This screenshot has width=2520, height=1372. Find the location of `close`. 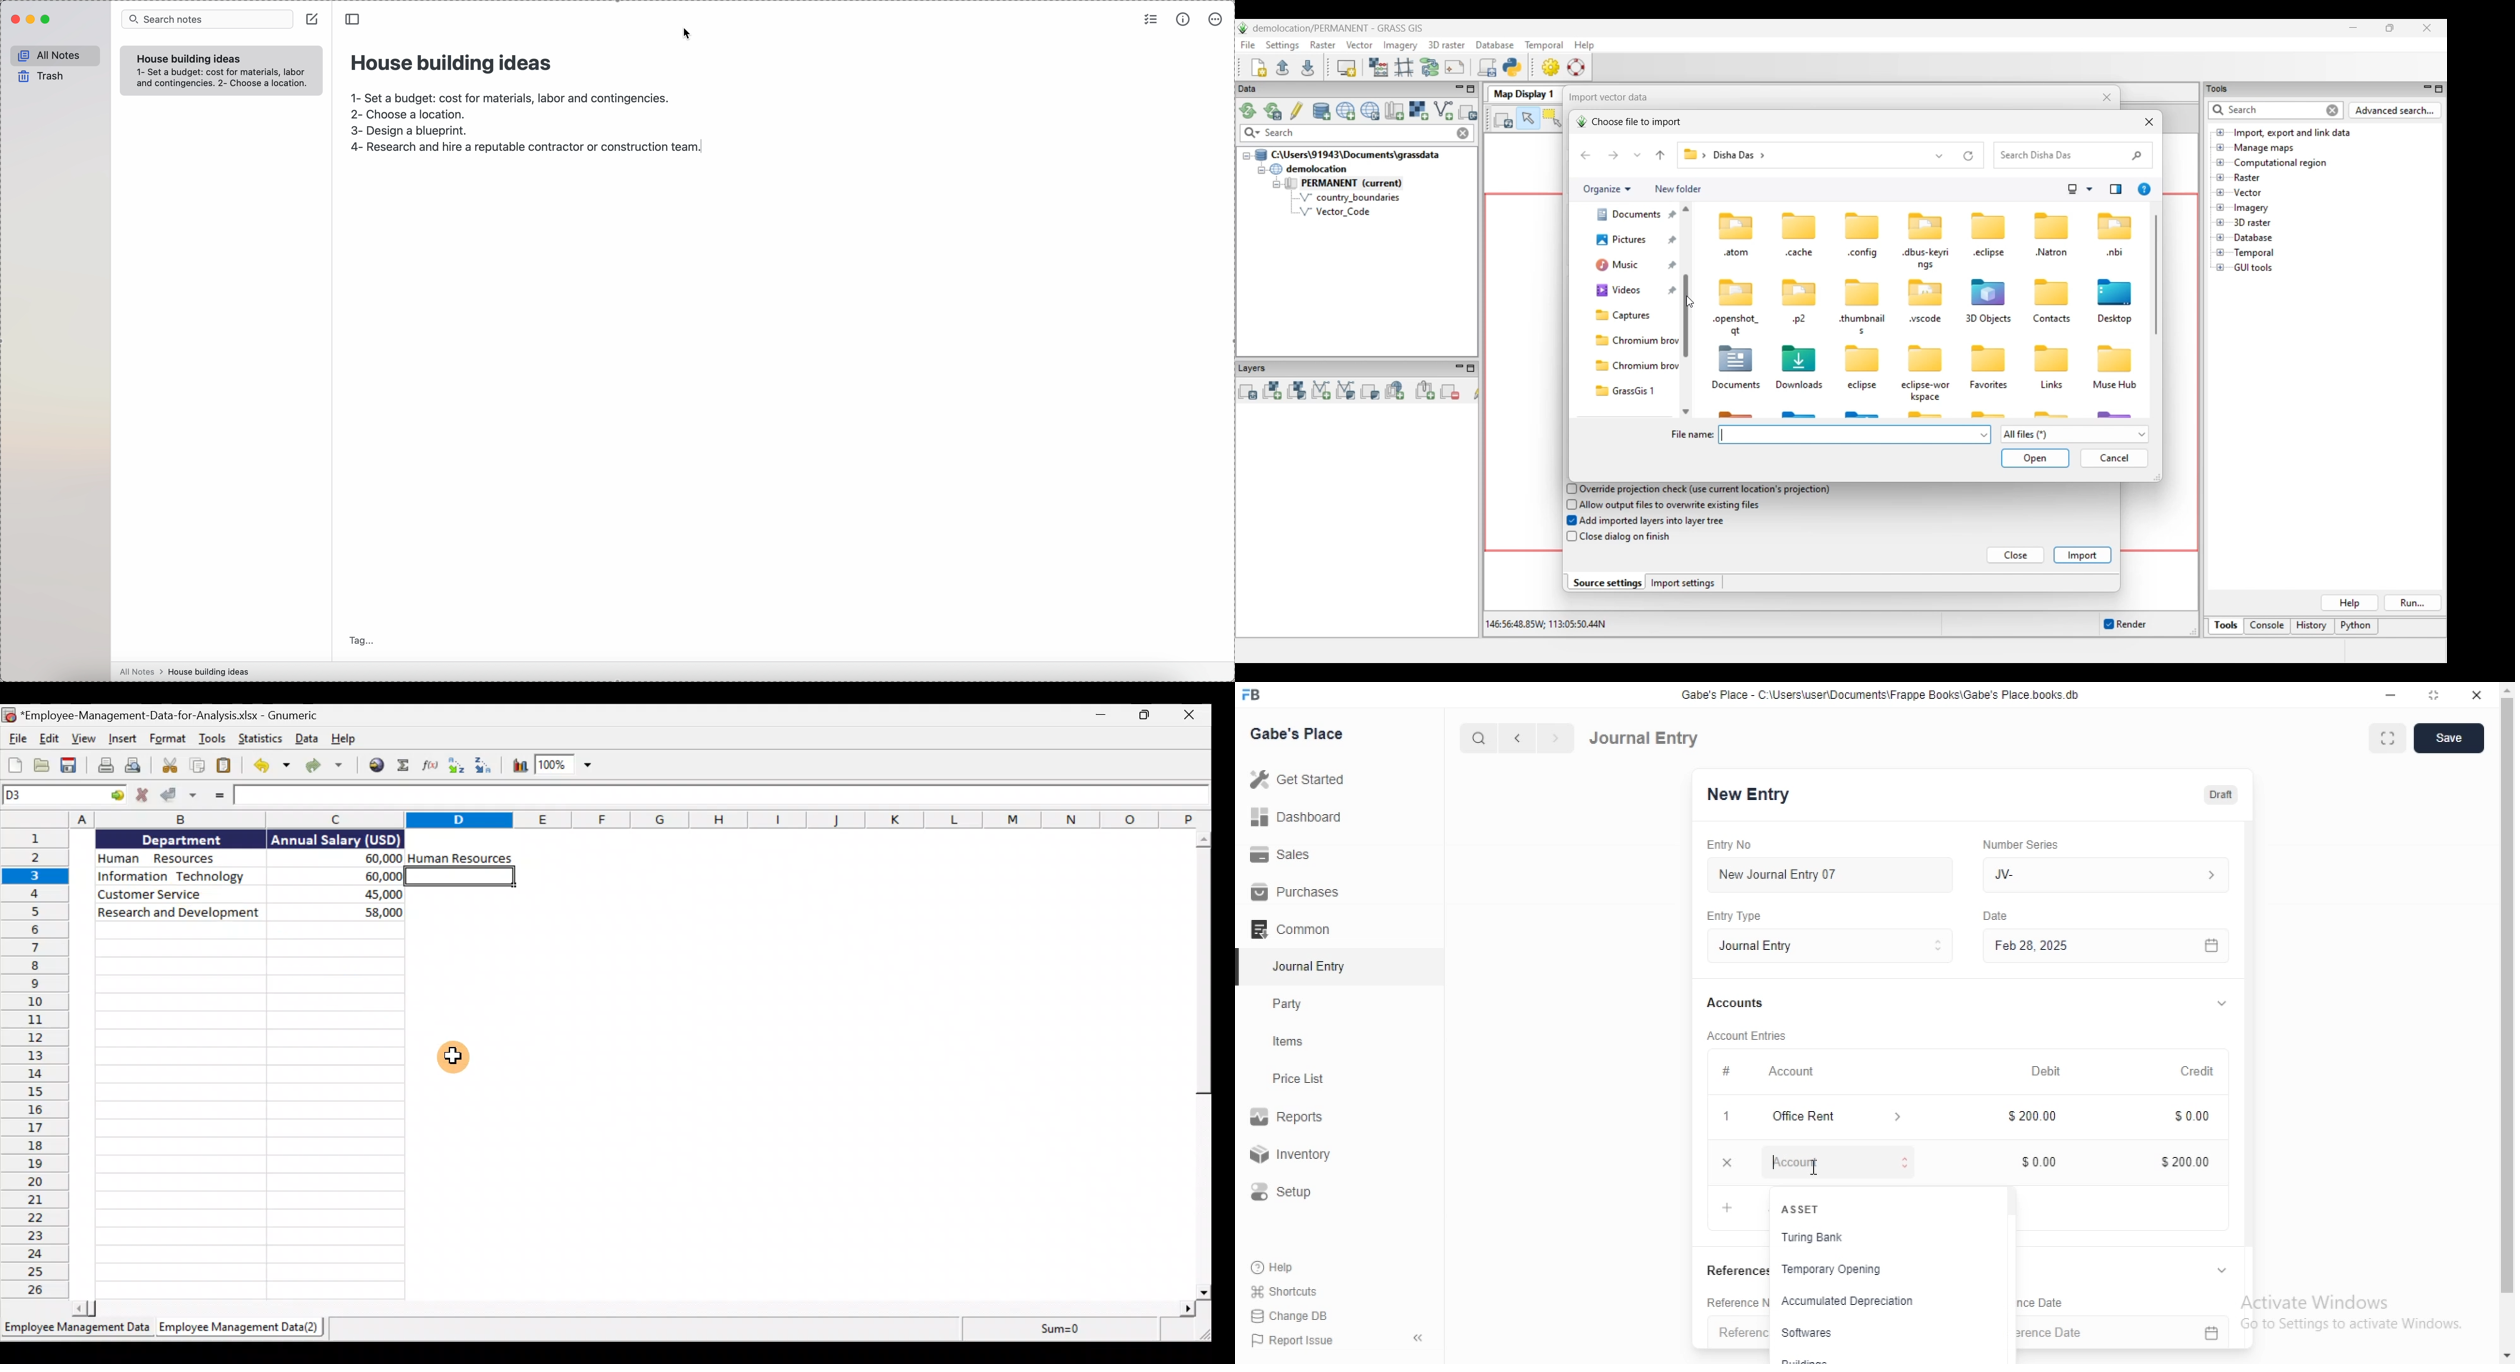

close is located at coordinates (2478, 692).